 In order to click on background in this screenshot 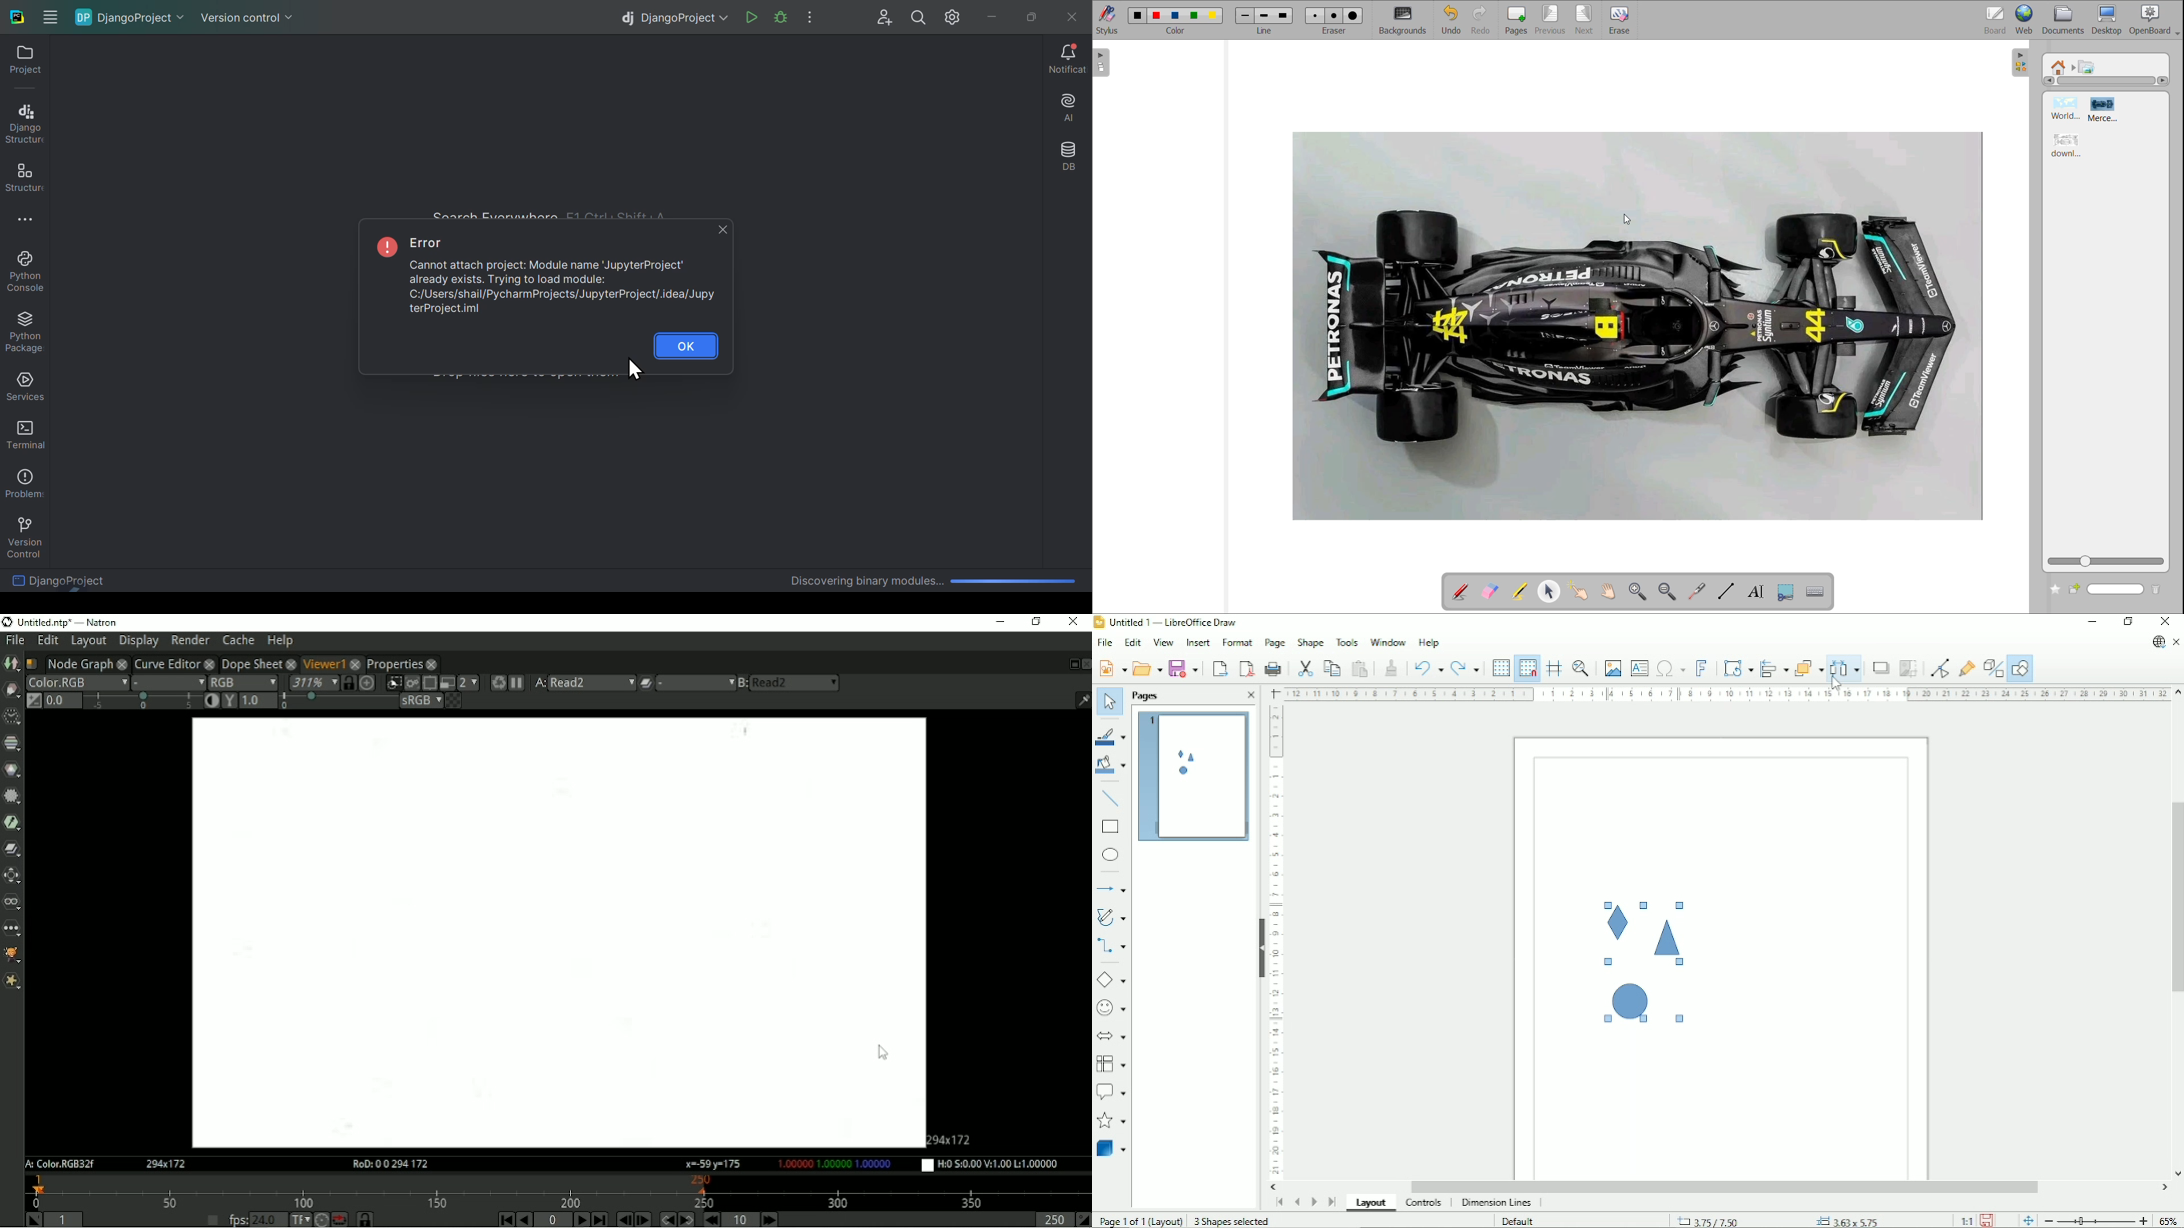, I will do `click(1404, 19)`.